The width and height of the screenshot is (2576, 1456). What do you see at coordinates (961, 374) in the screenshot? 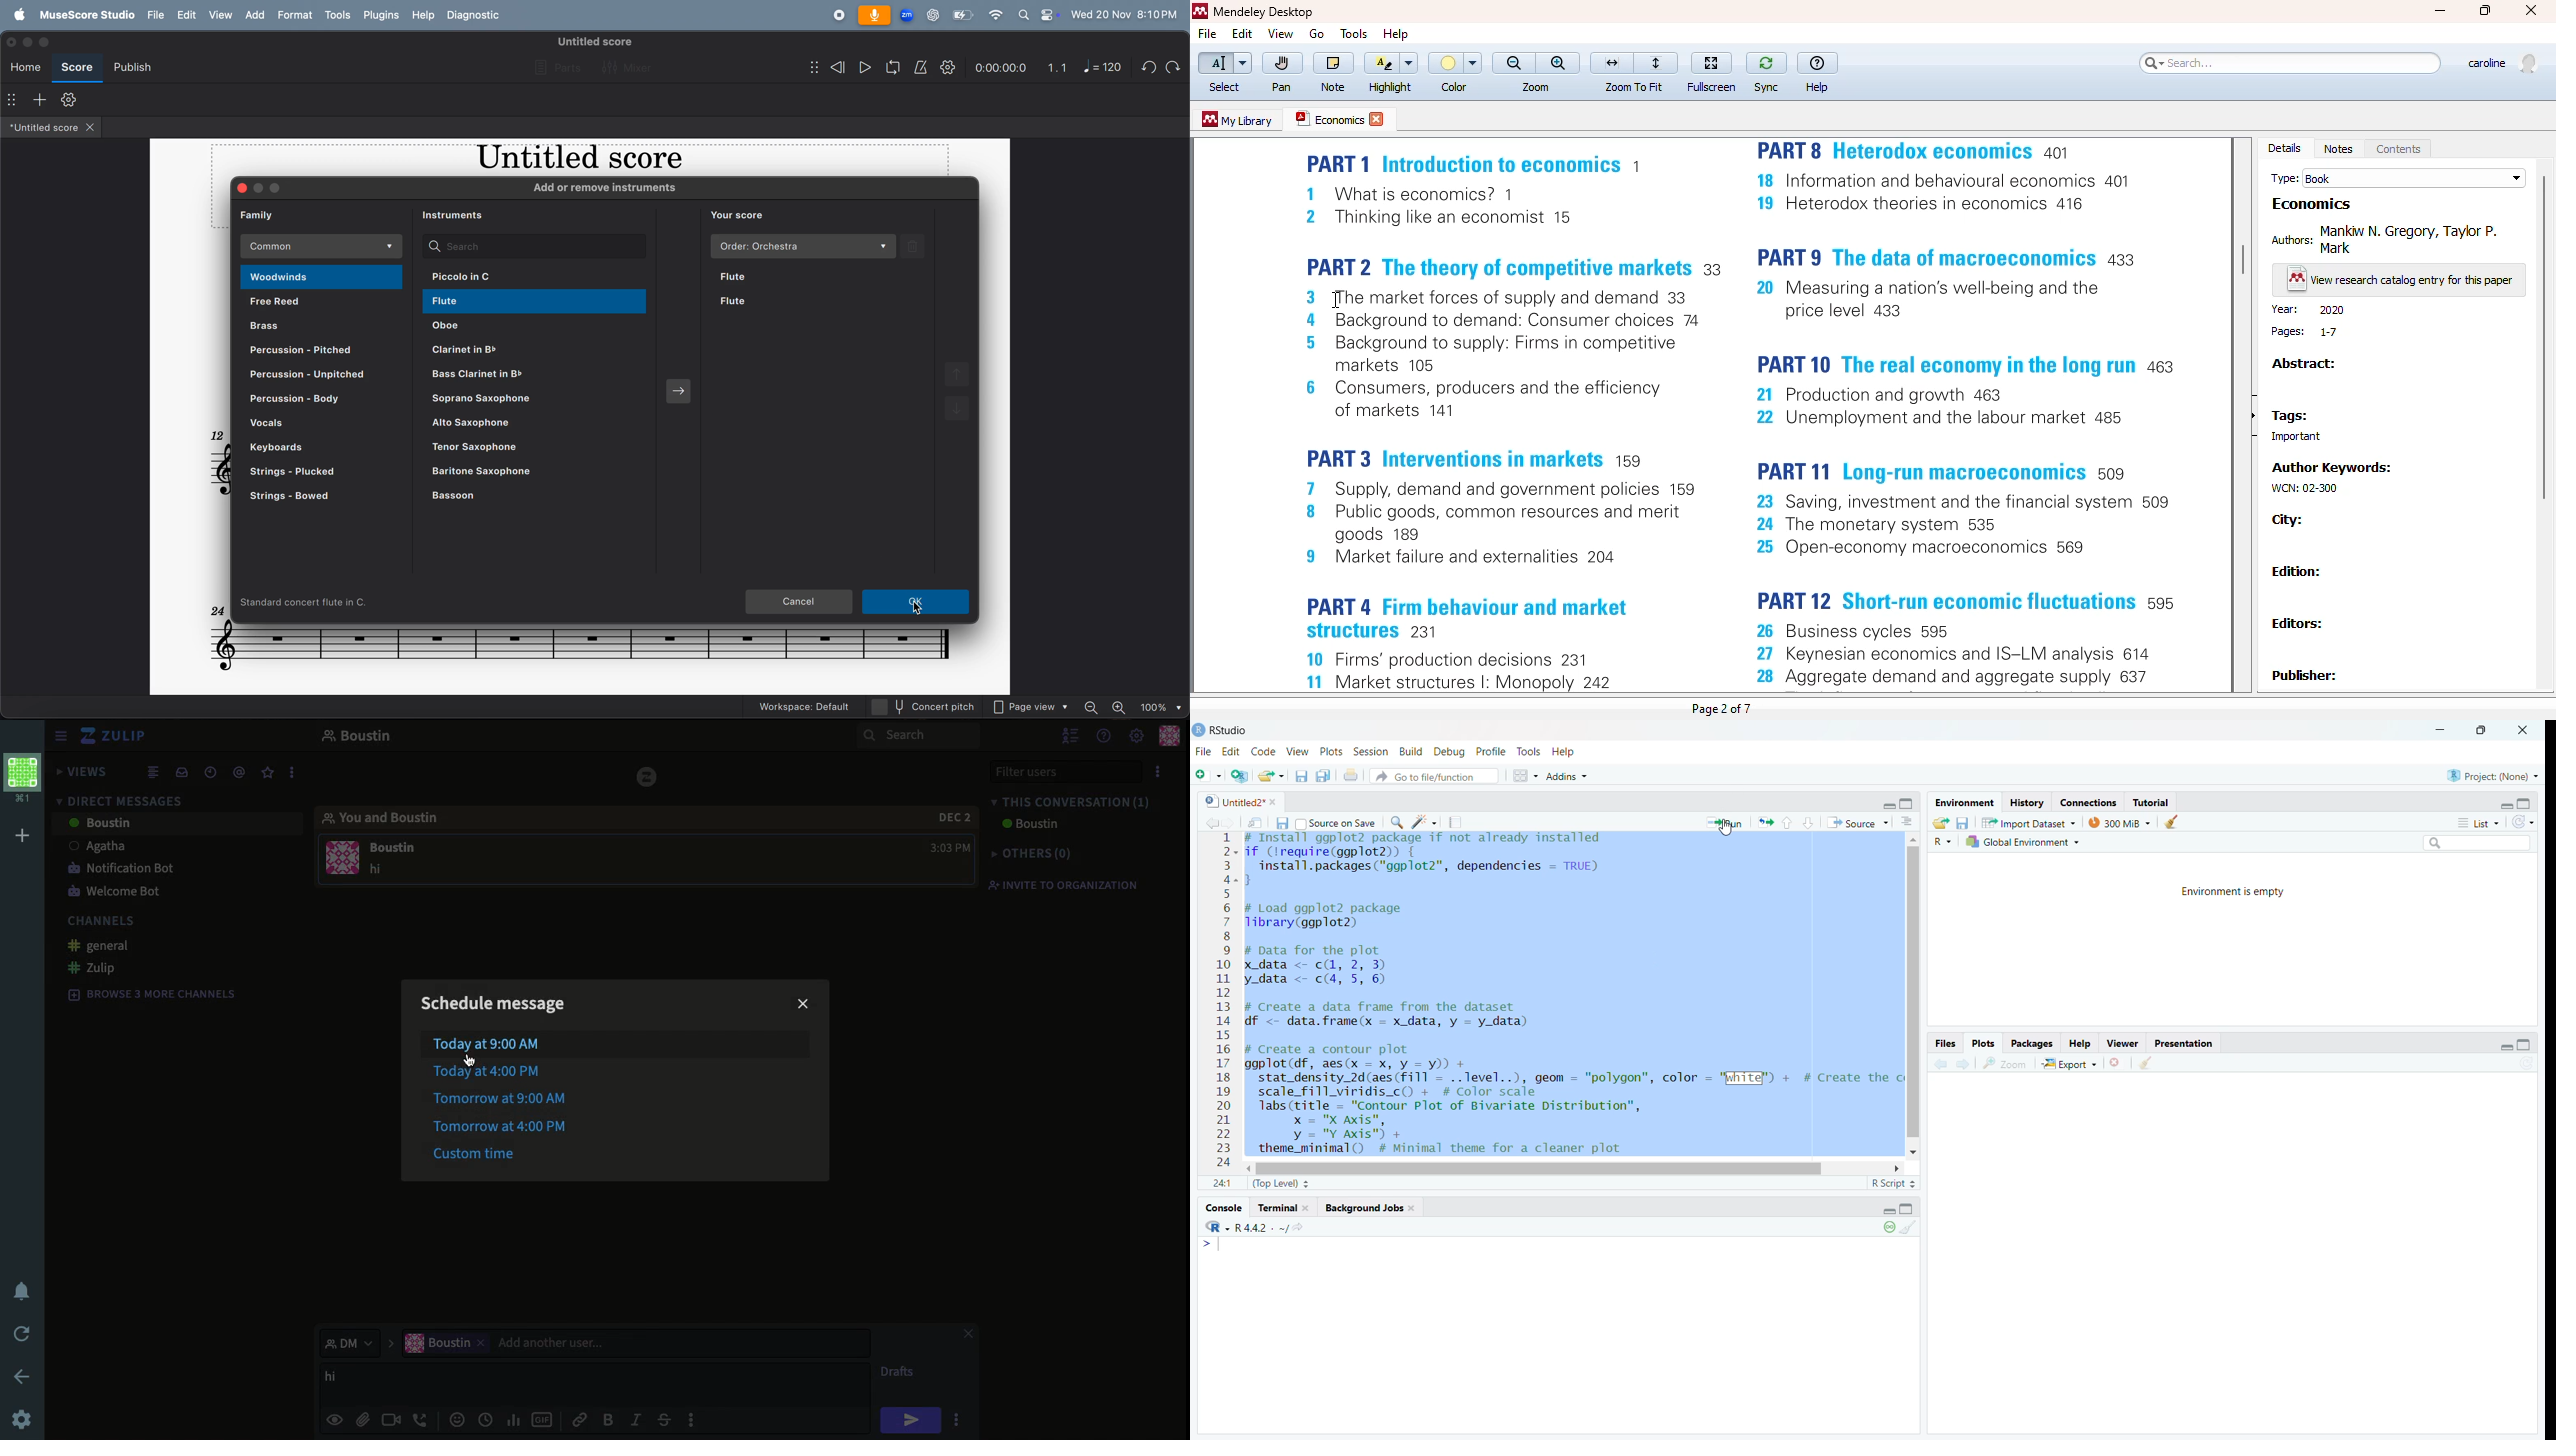
I see `move up` at bounding box center [961, 374].